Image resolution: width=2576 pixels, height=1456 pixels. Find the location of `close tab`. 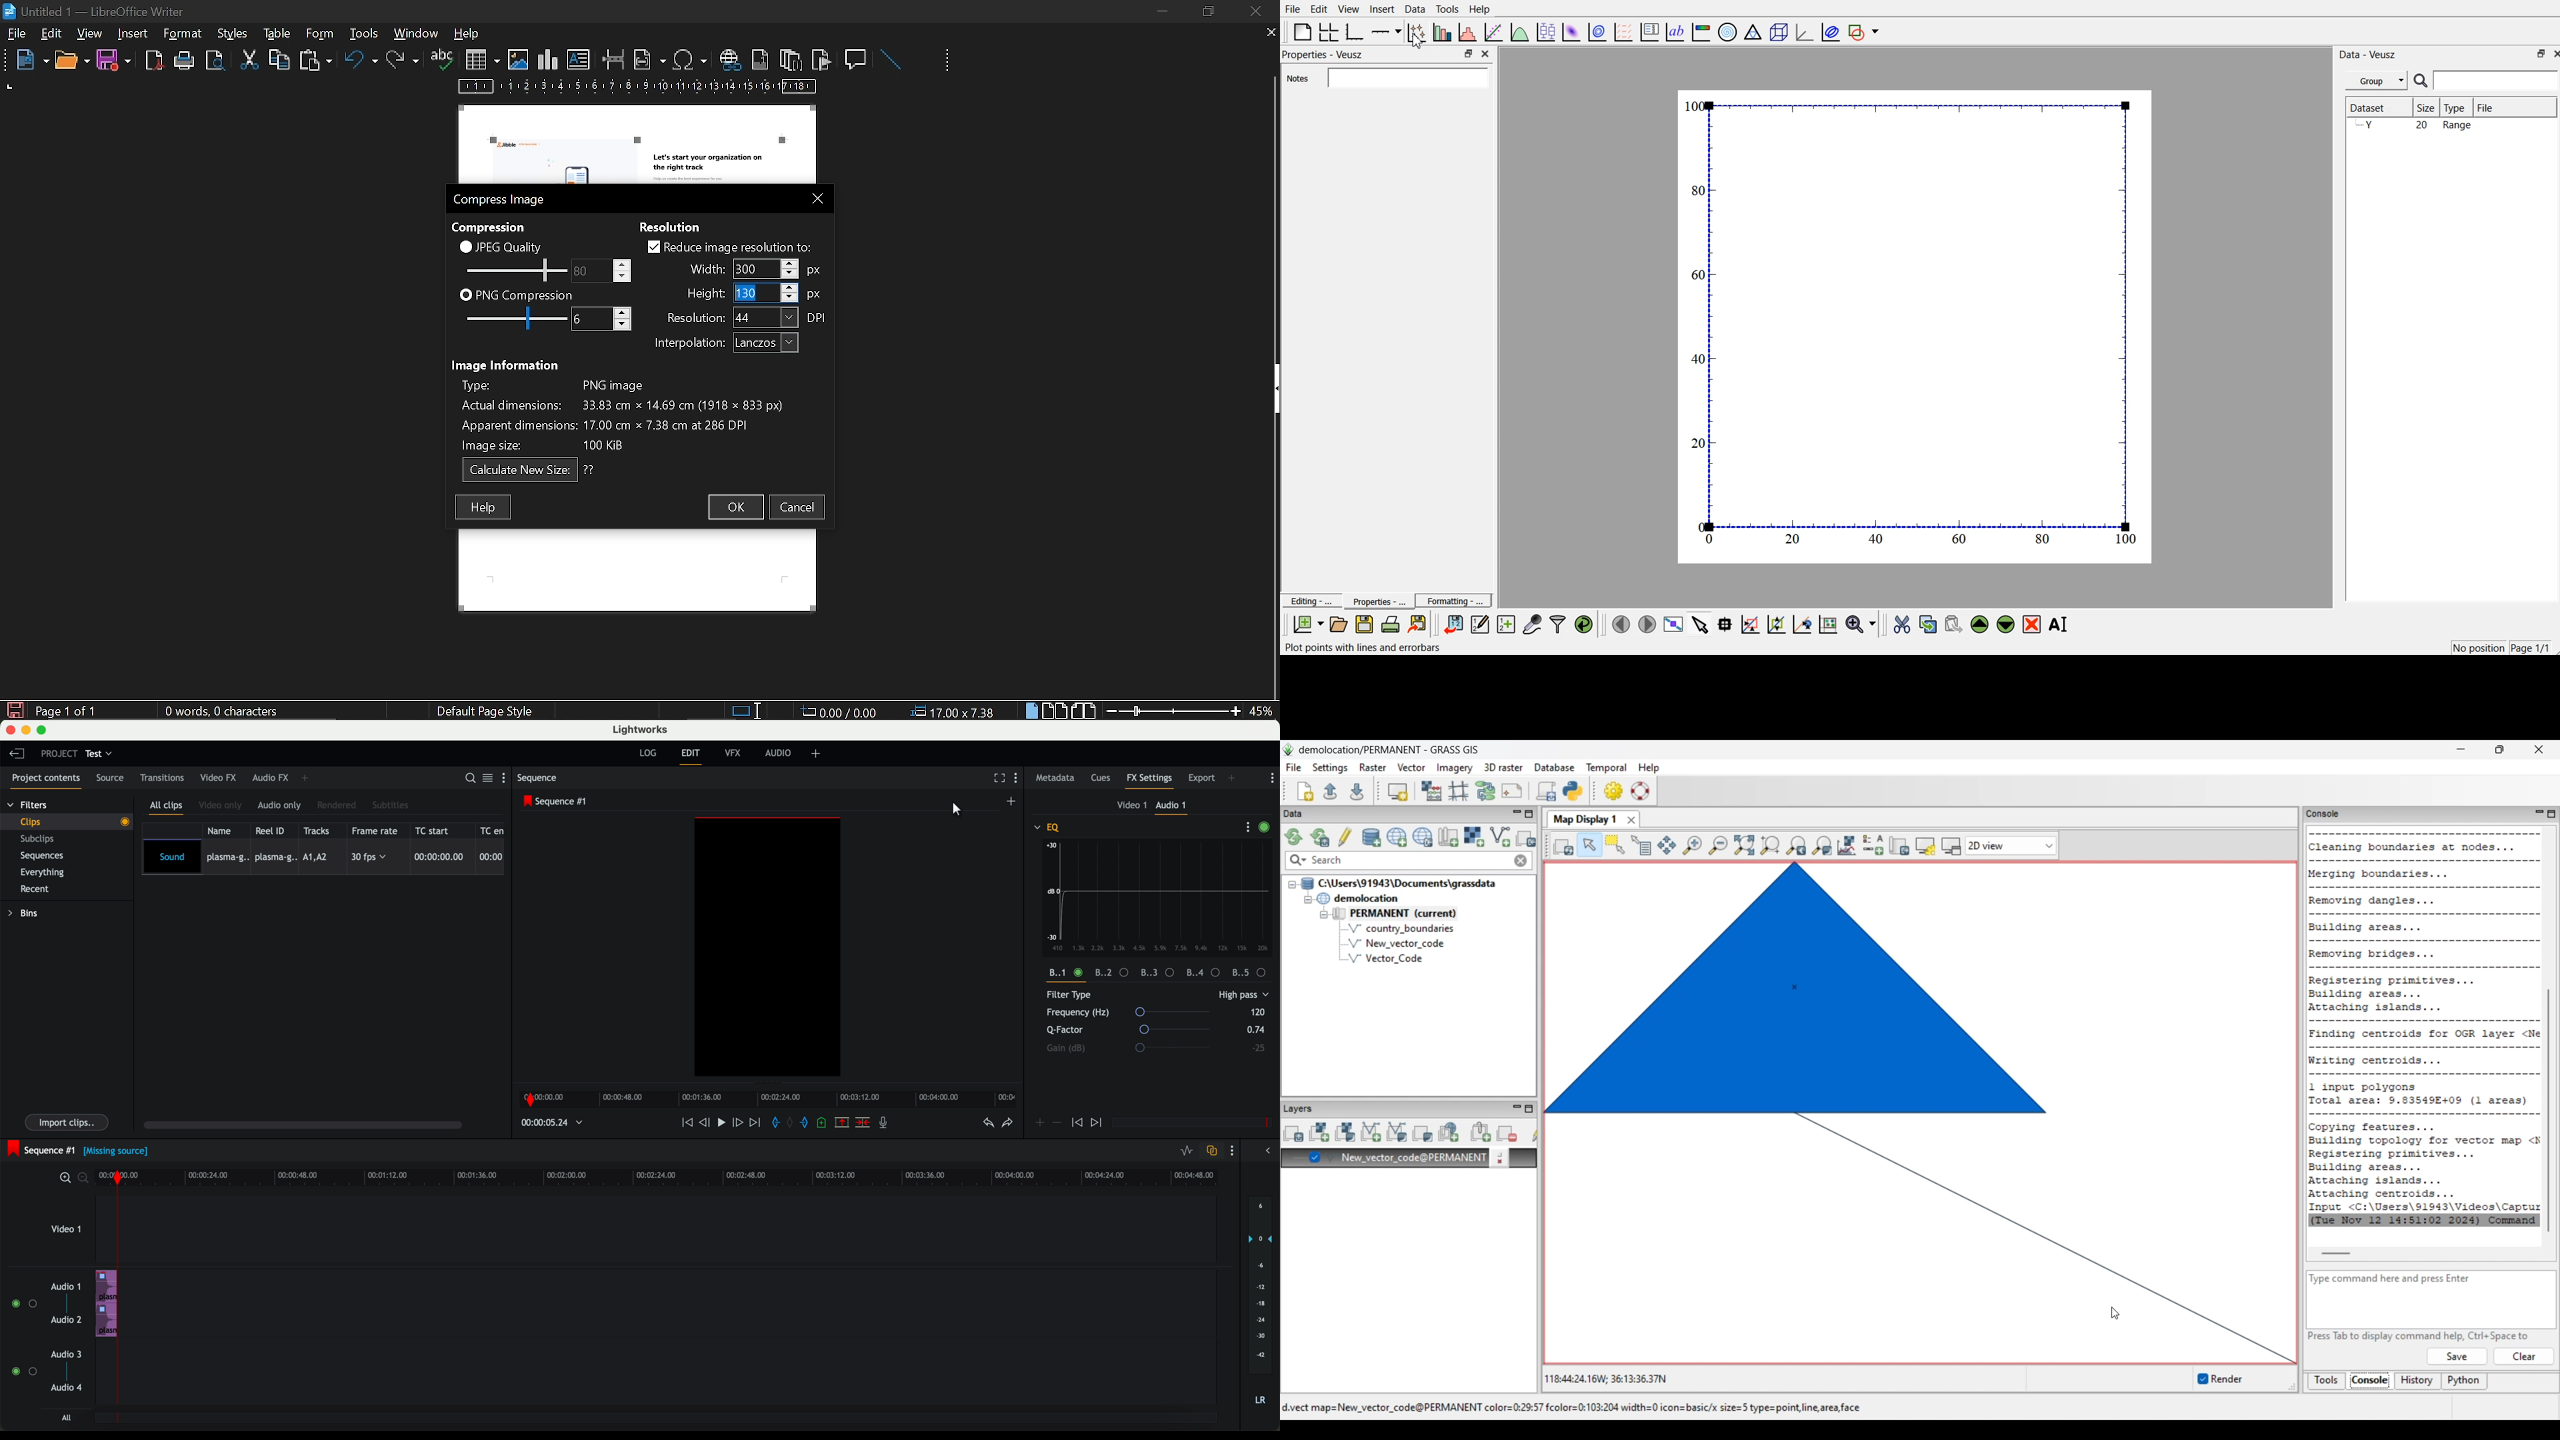

close tab is located at coordinates (1271, 34).